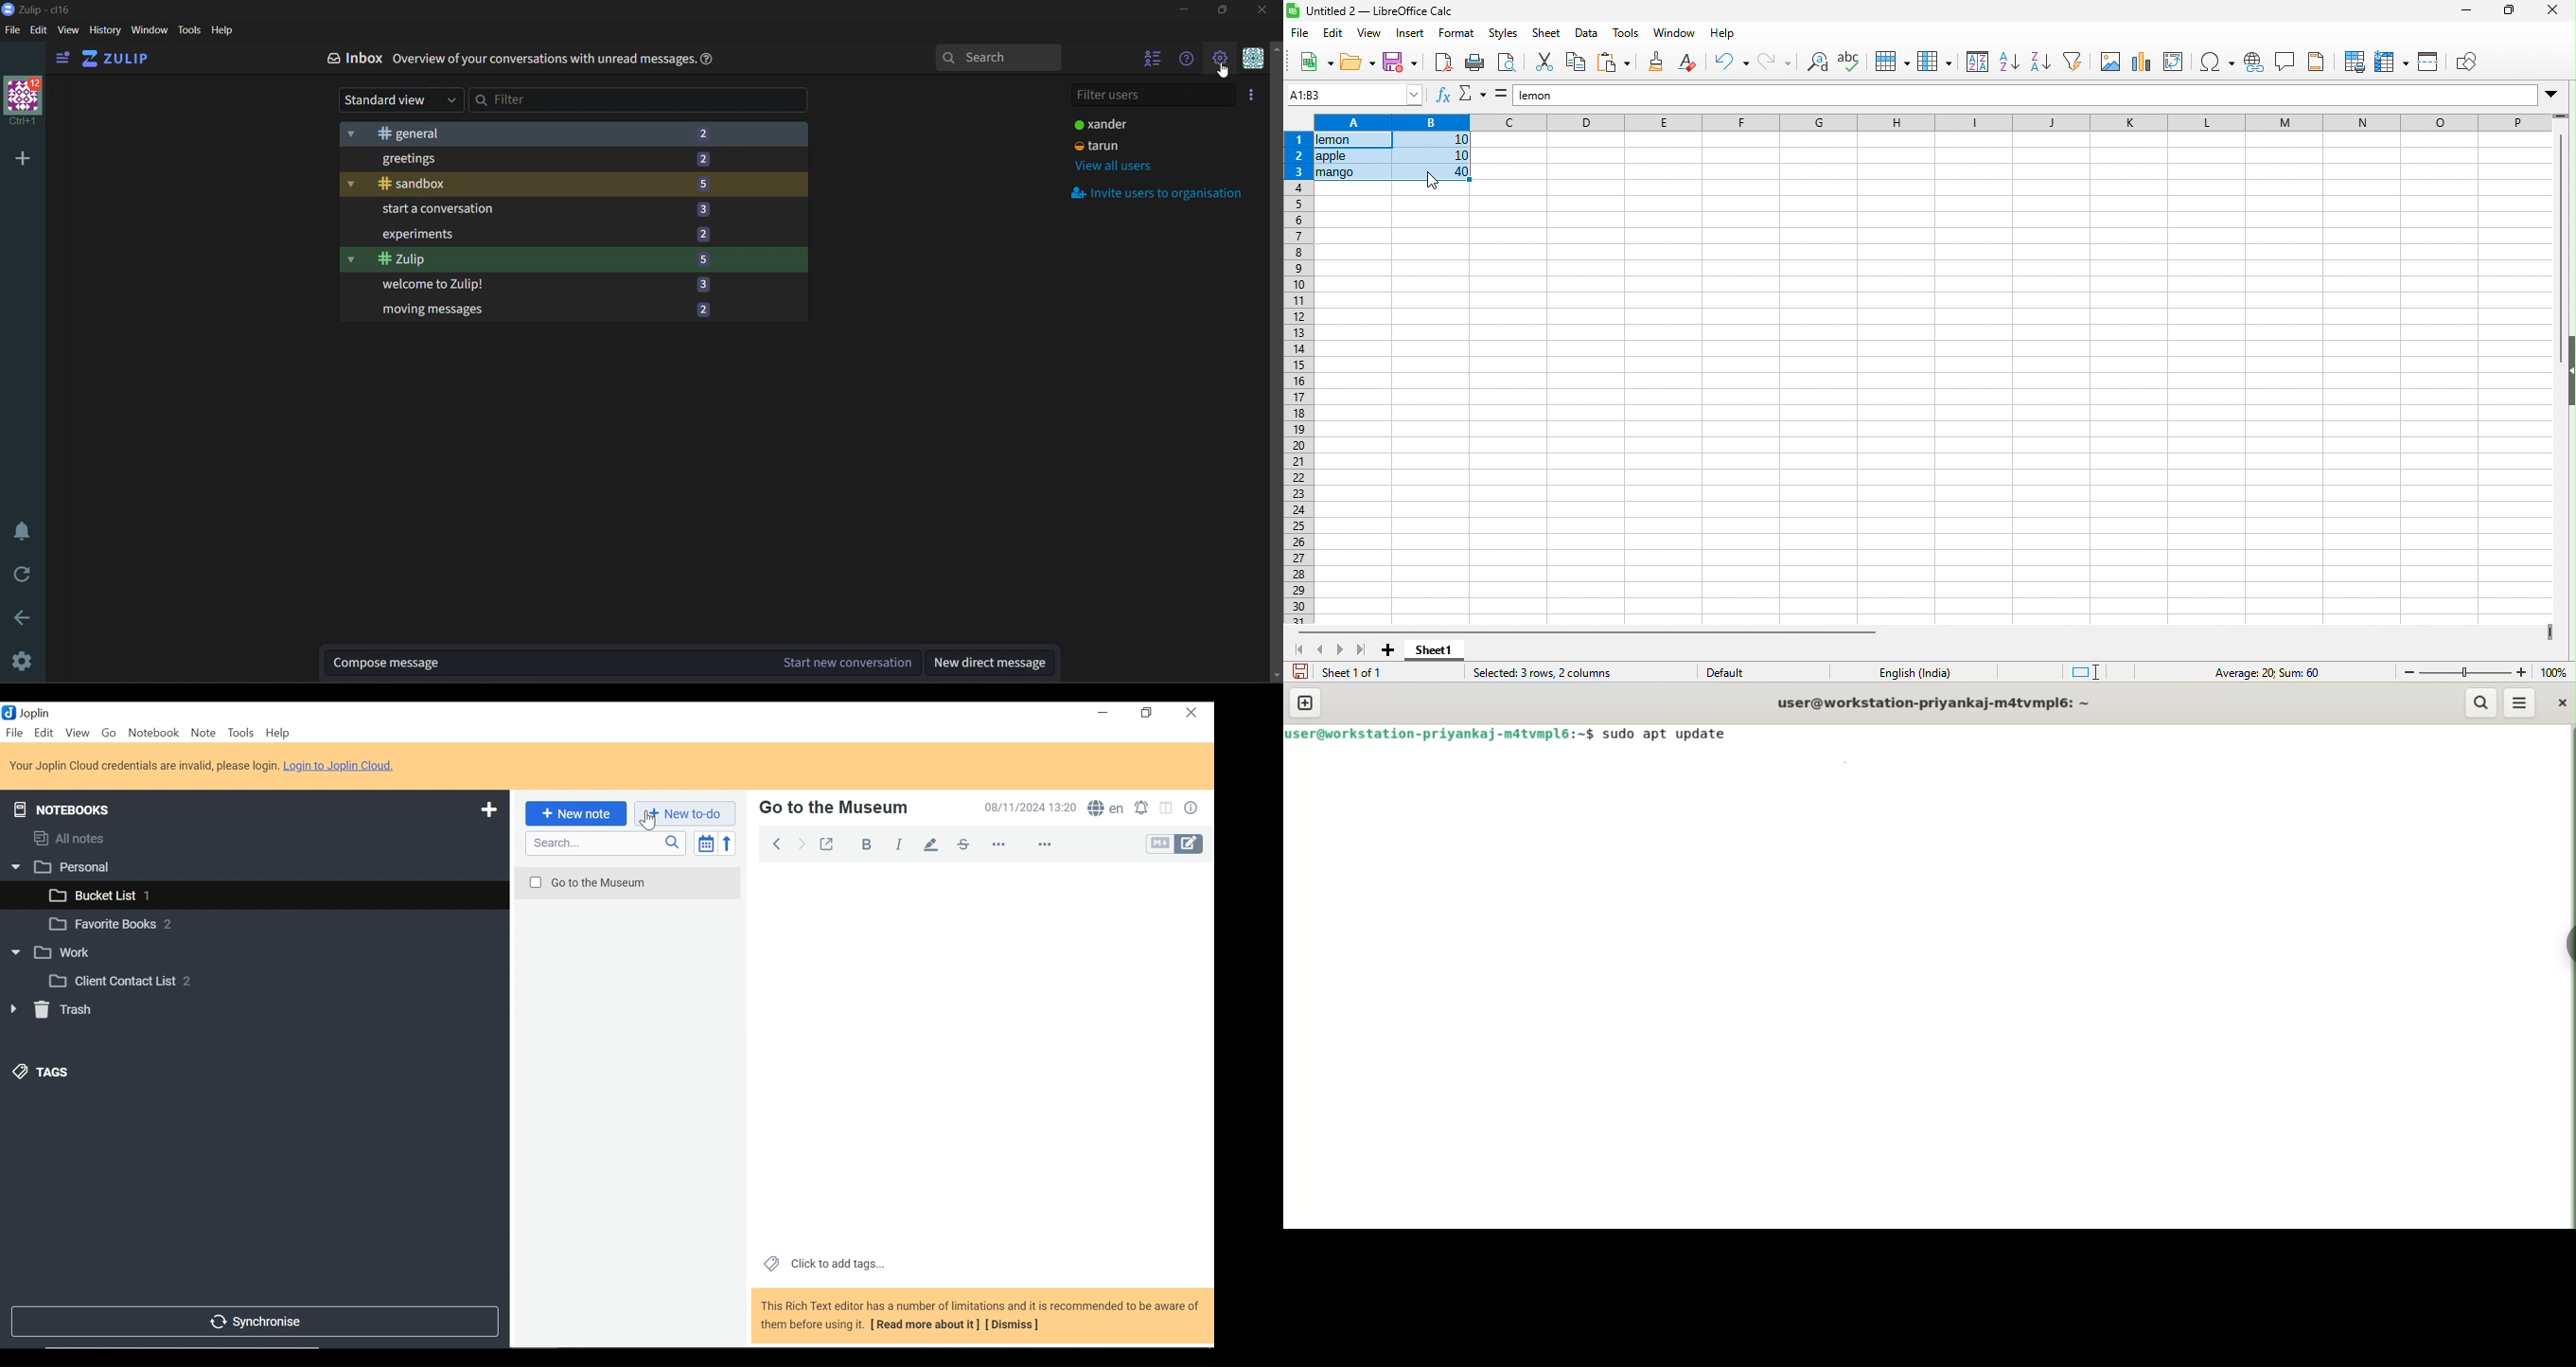  Describe the element at coordinates (1654, 63) in the screenshot. I see `clone formatting` at that location.